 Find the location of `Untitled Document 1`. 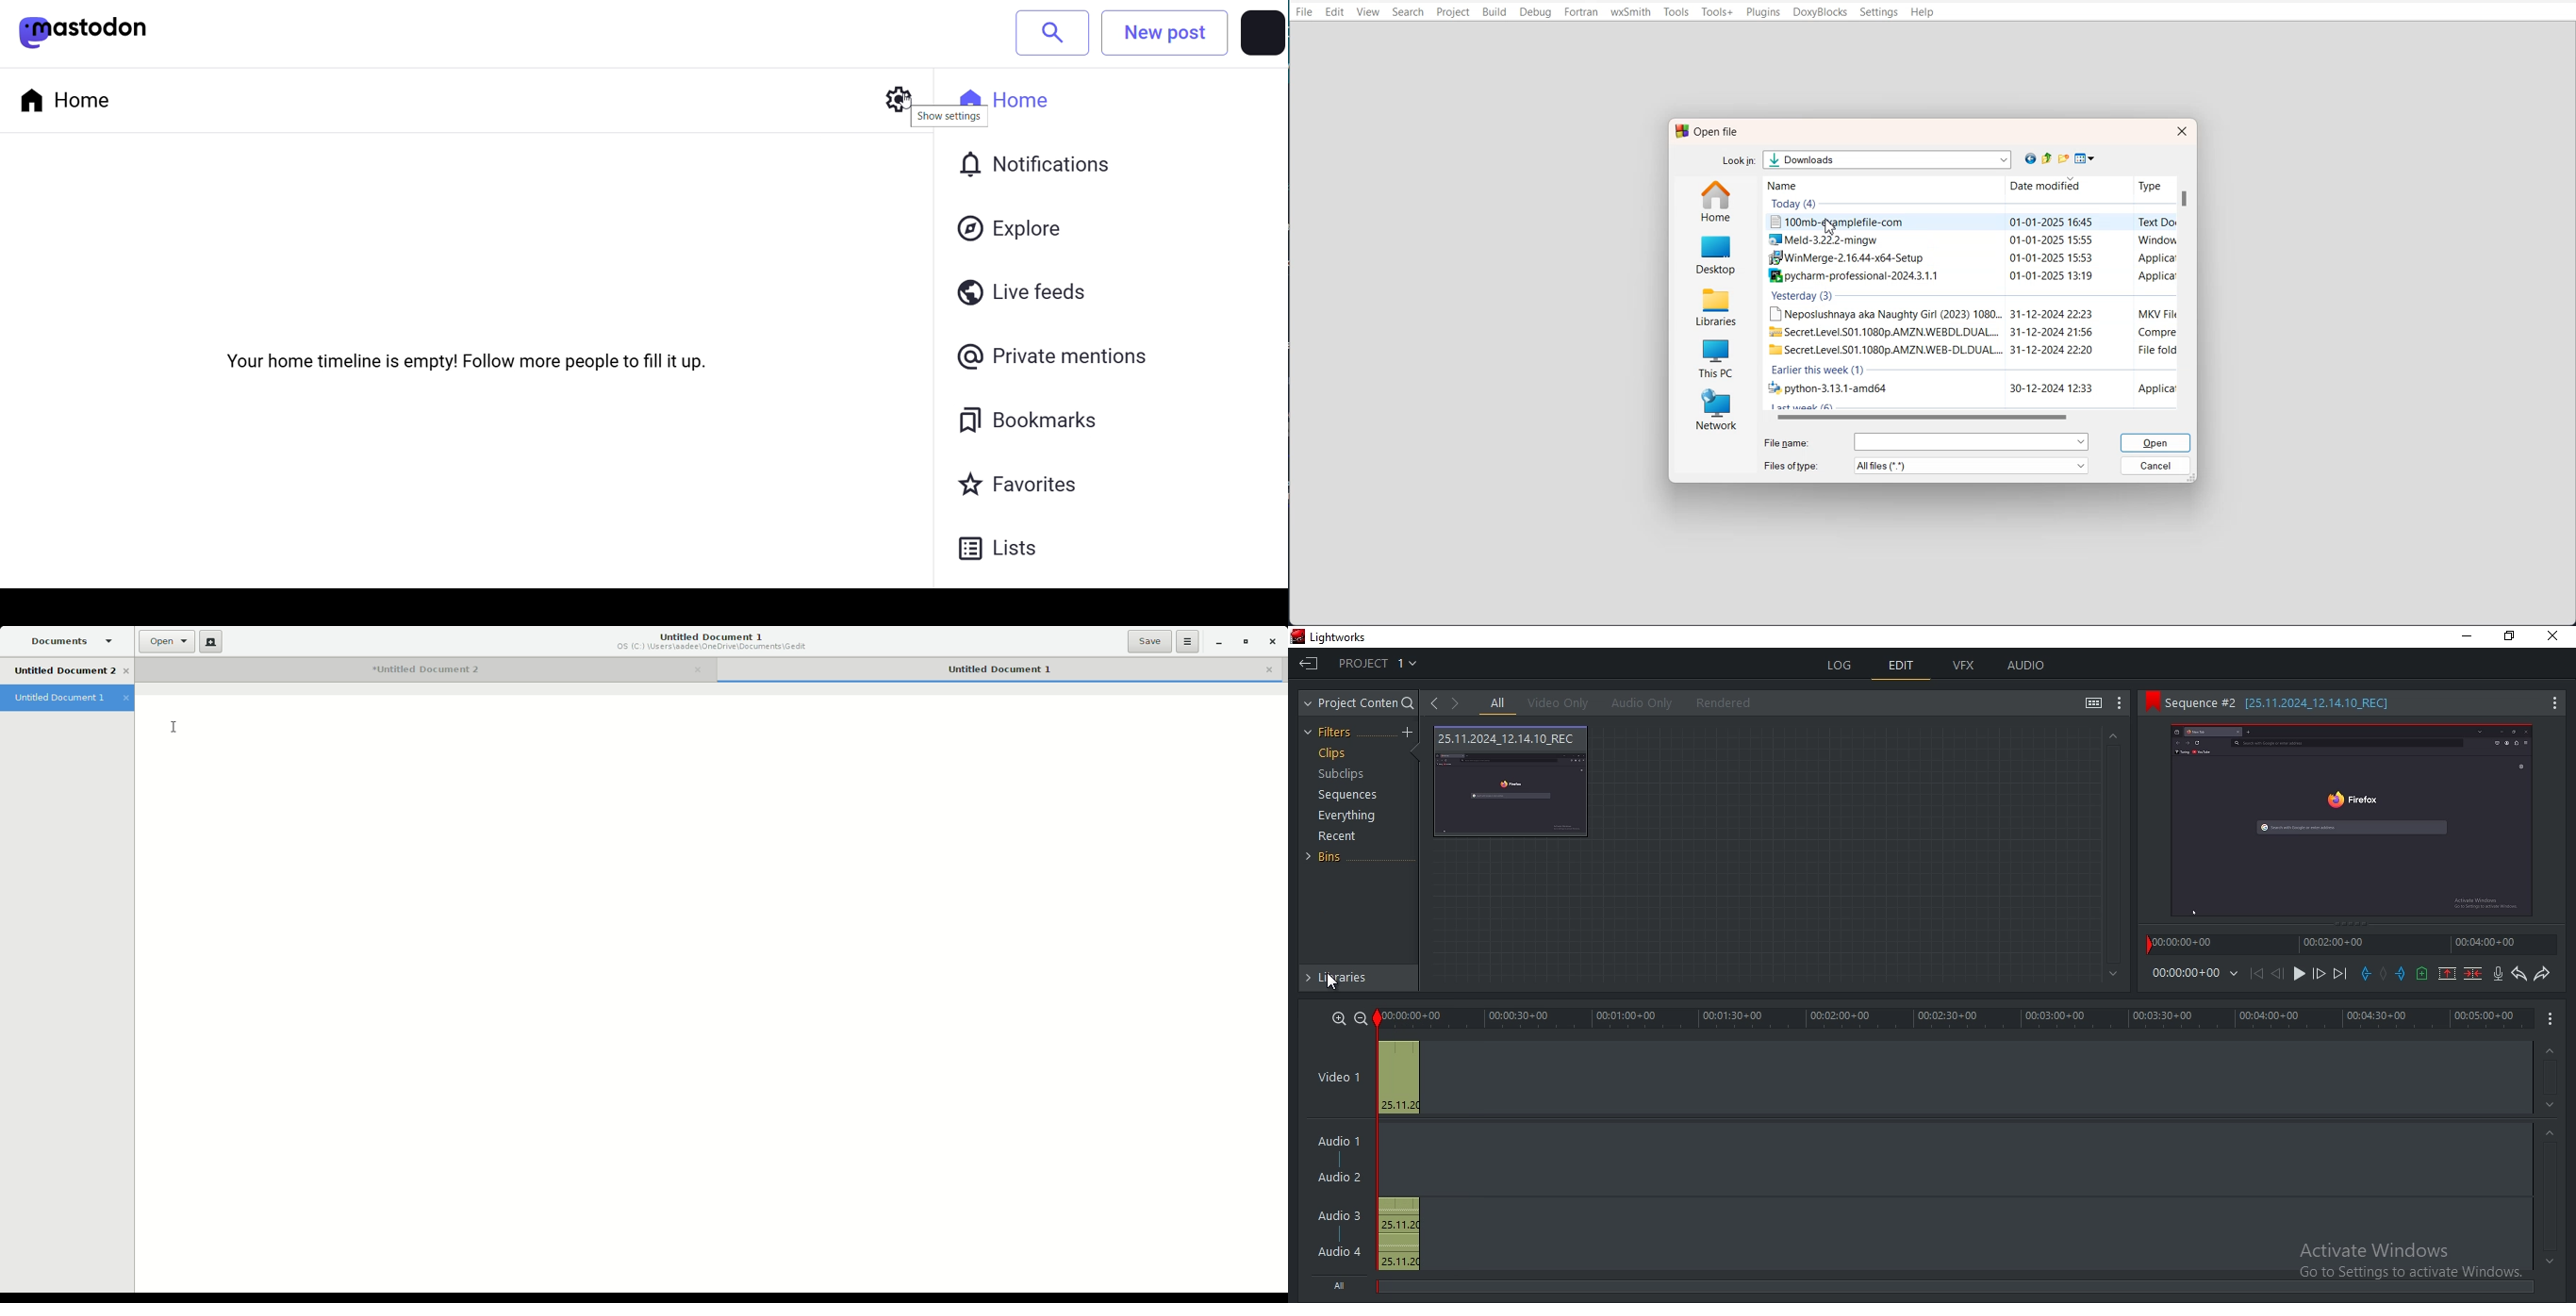

Untitled Document 1 is located at coordinates (714, 641).